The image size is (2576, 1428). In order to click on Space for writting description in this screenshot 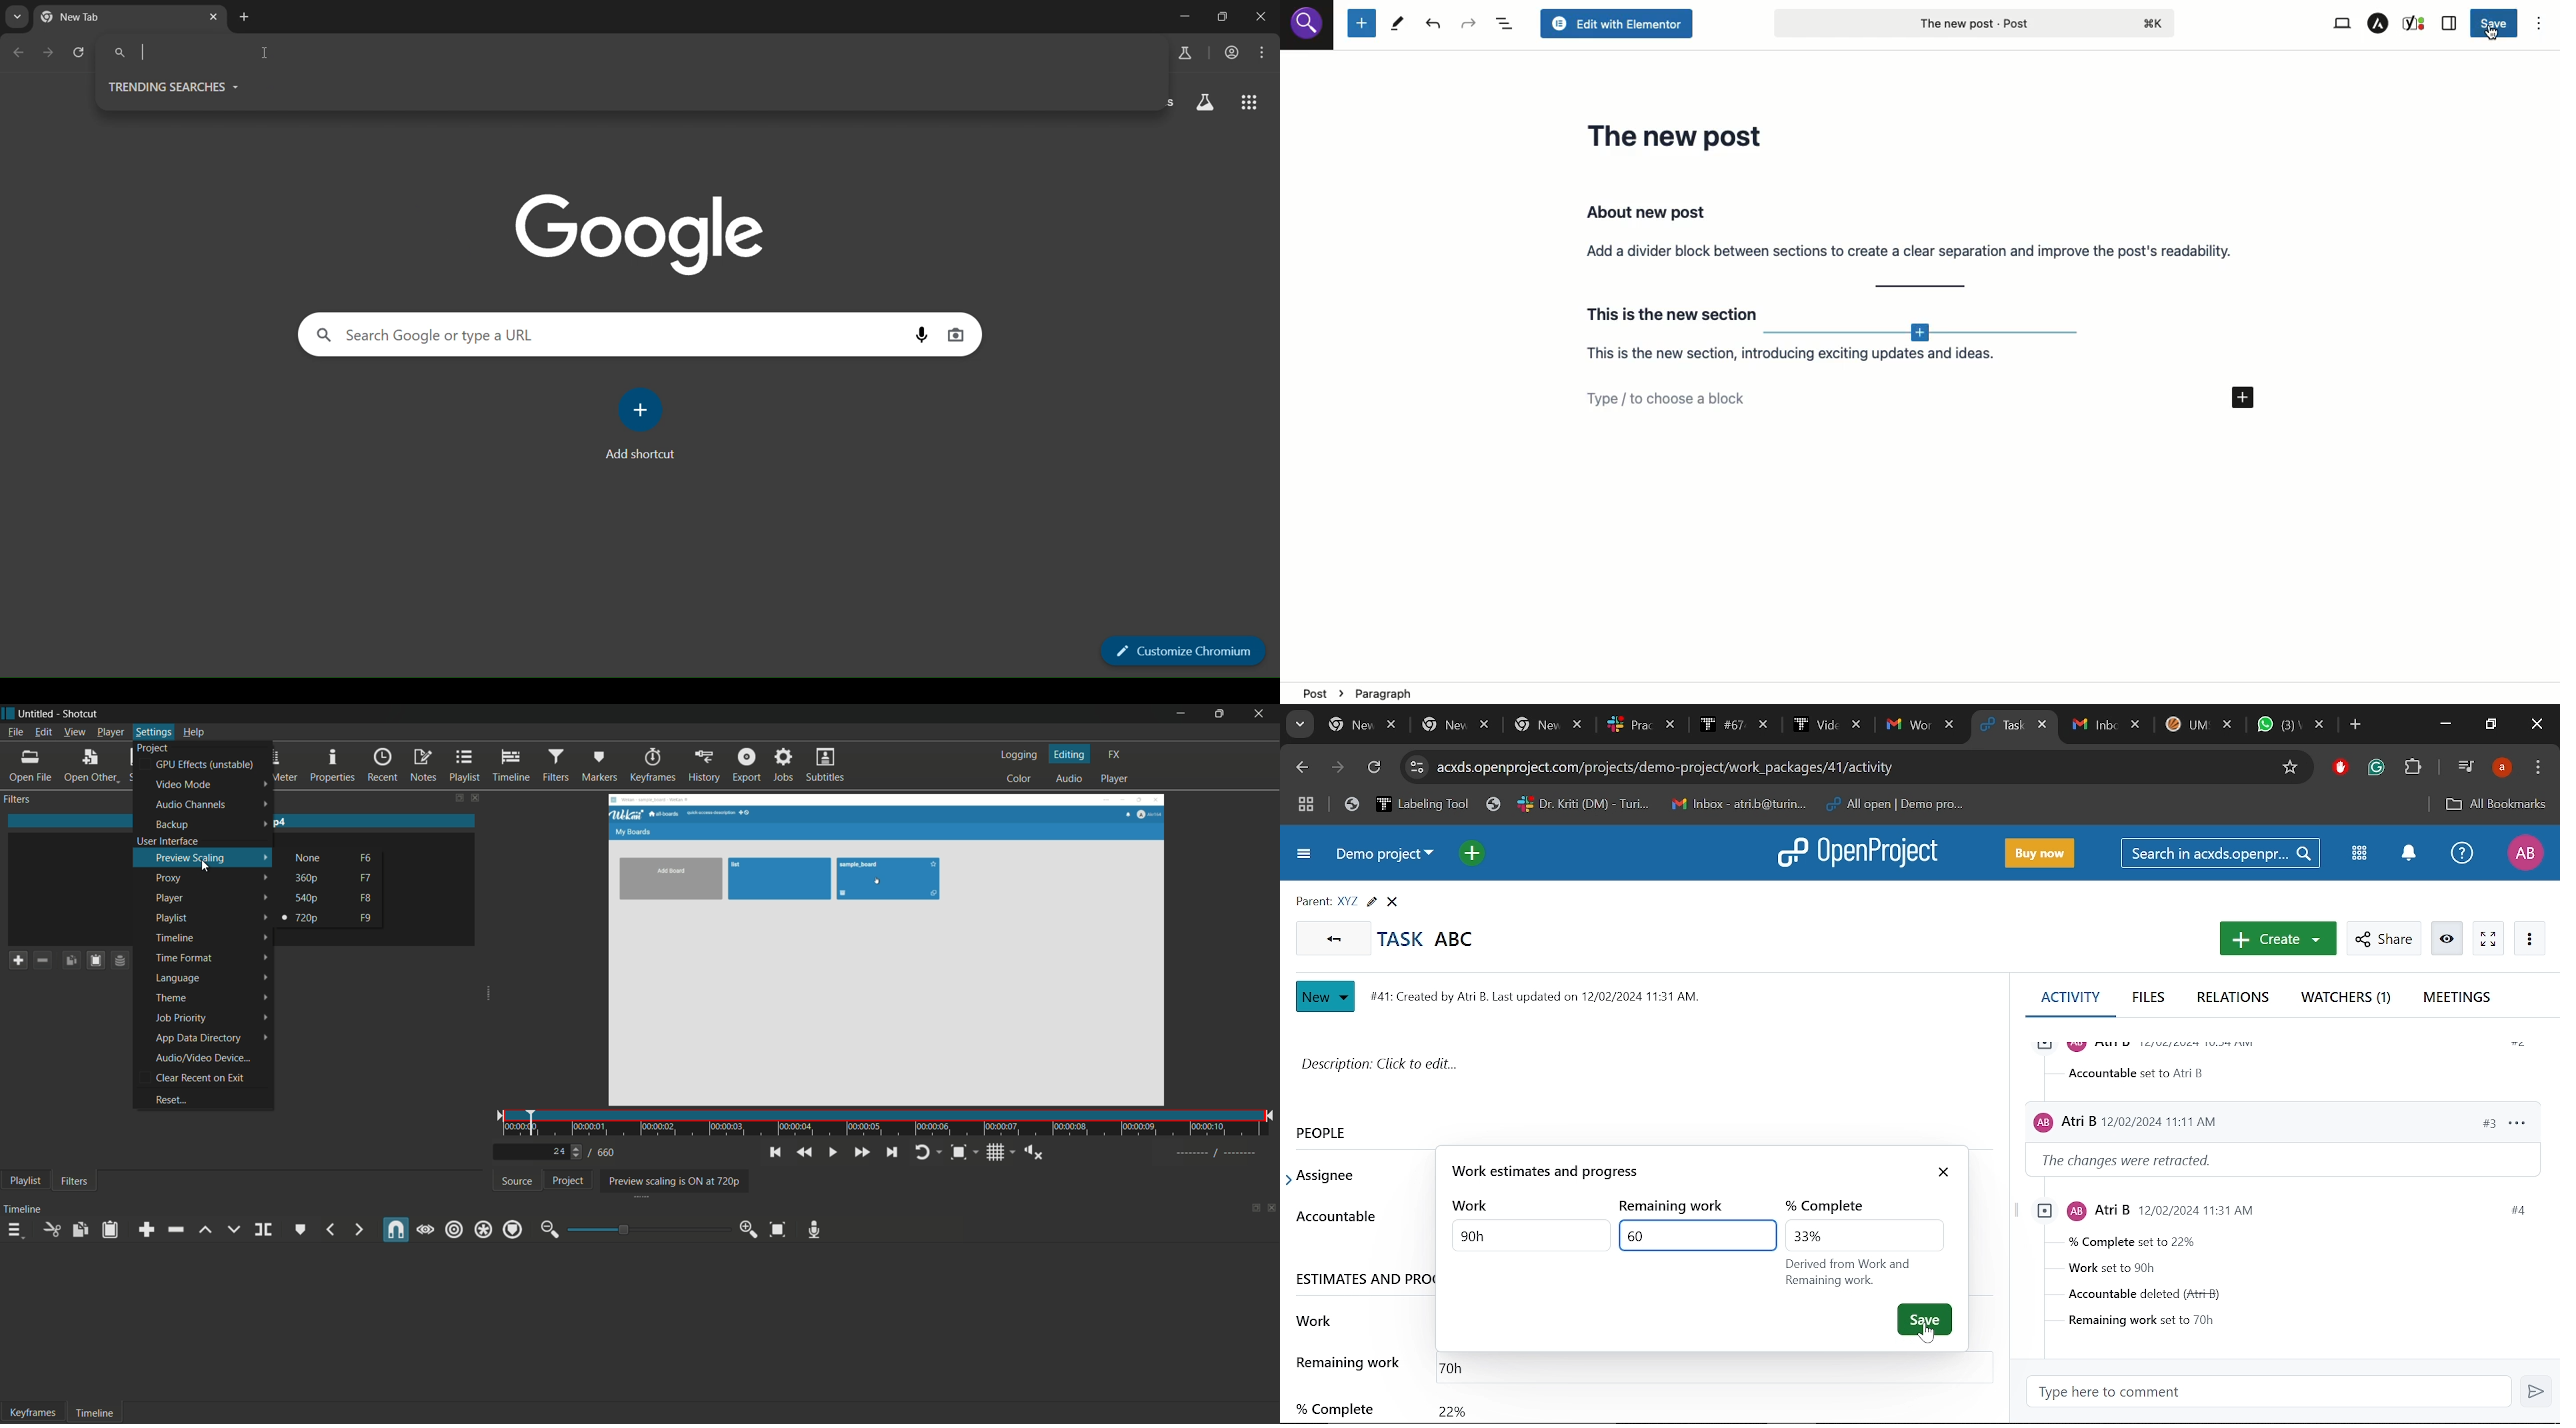, I will do `click(1646, 1068)`.